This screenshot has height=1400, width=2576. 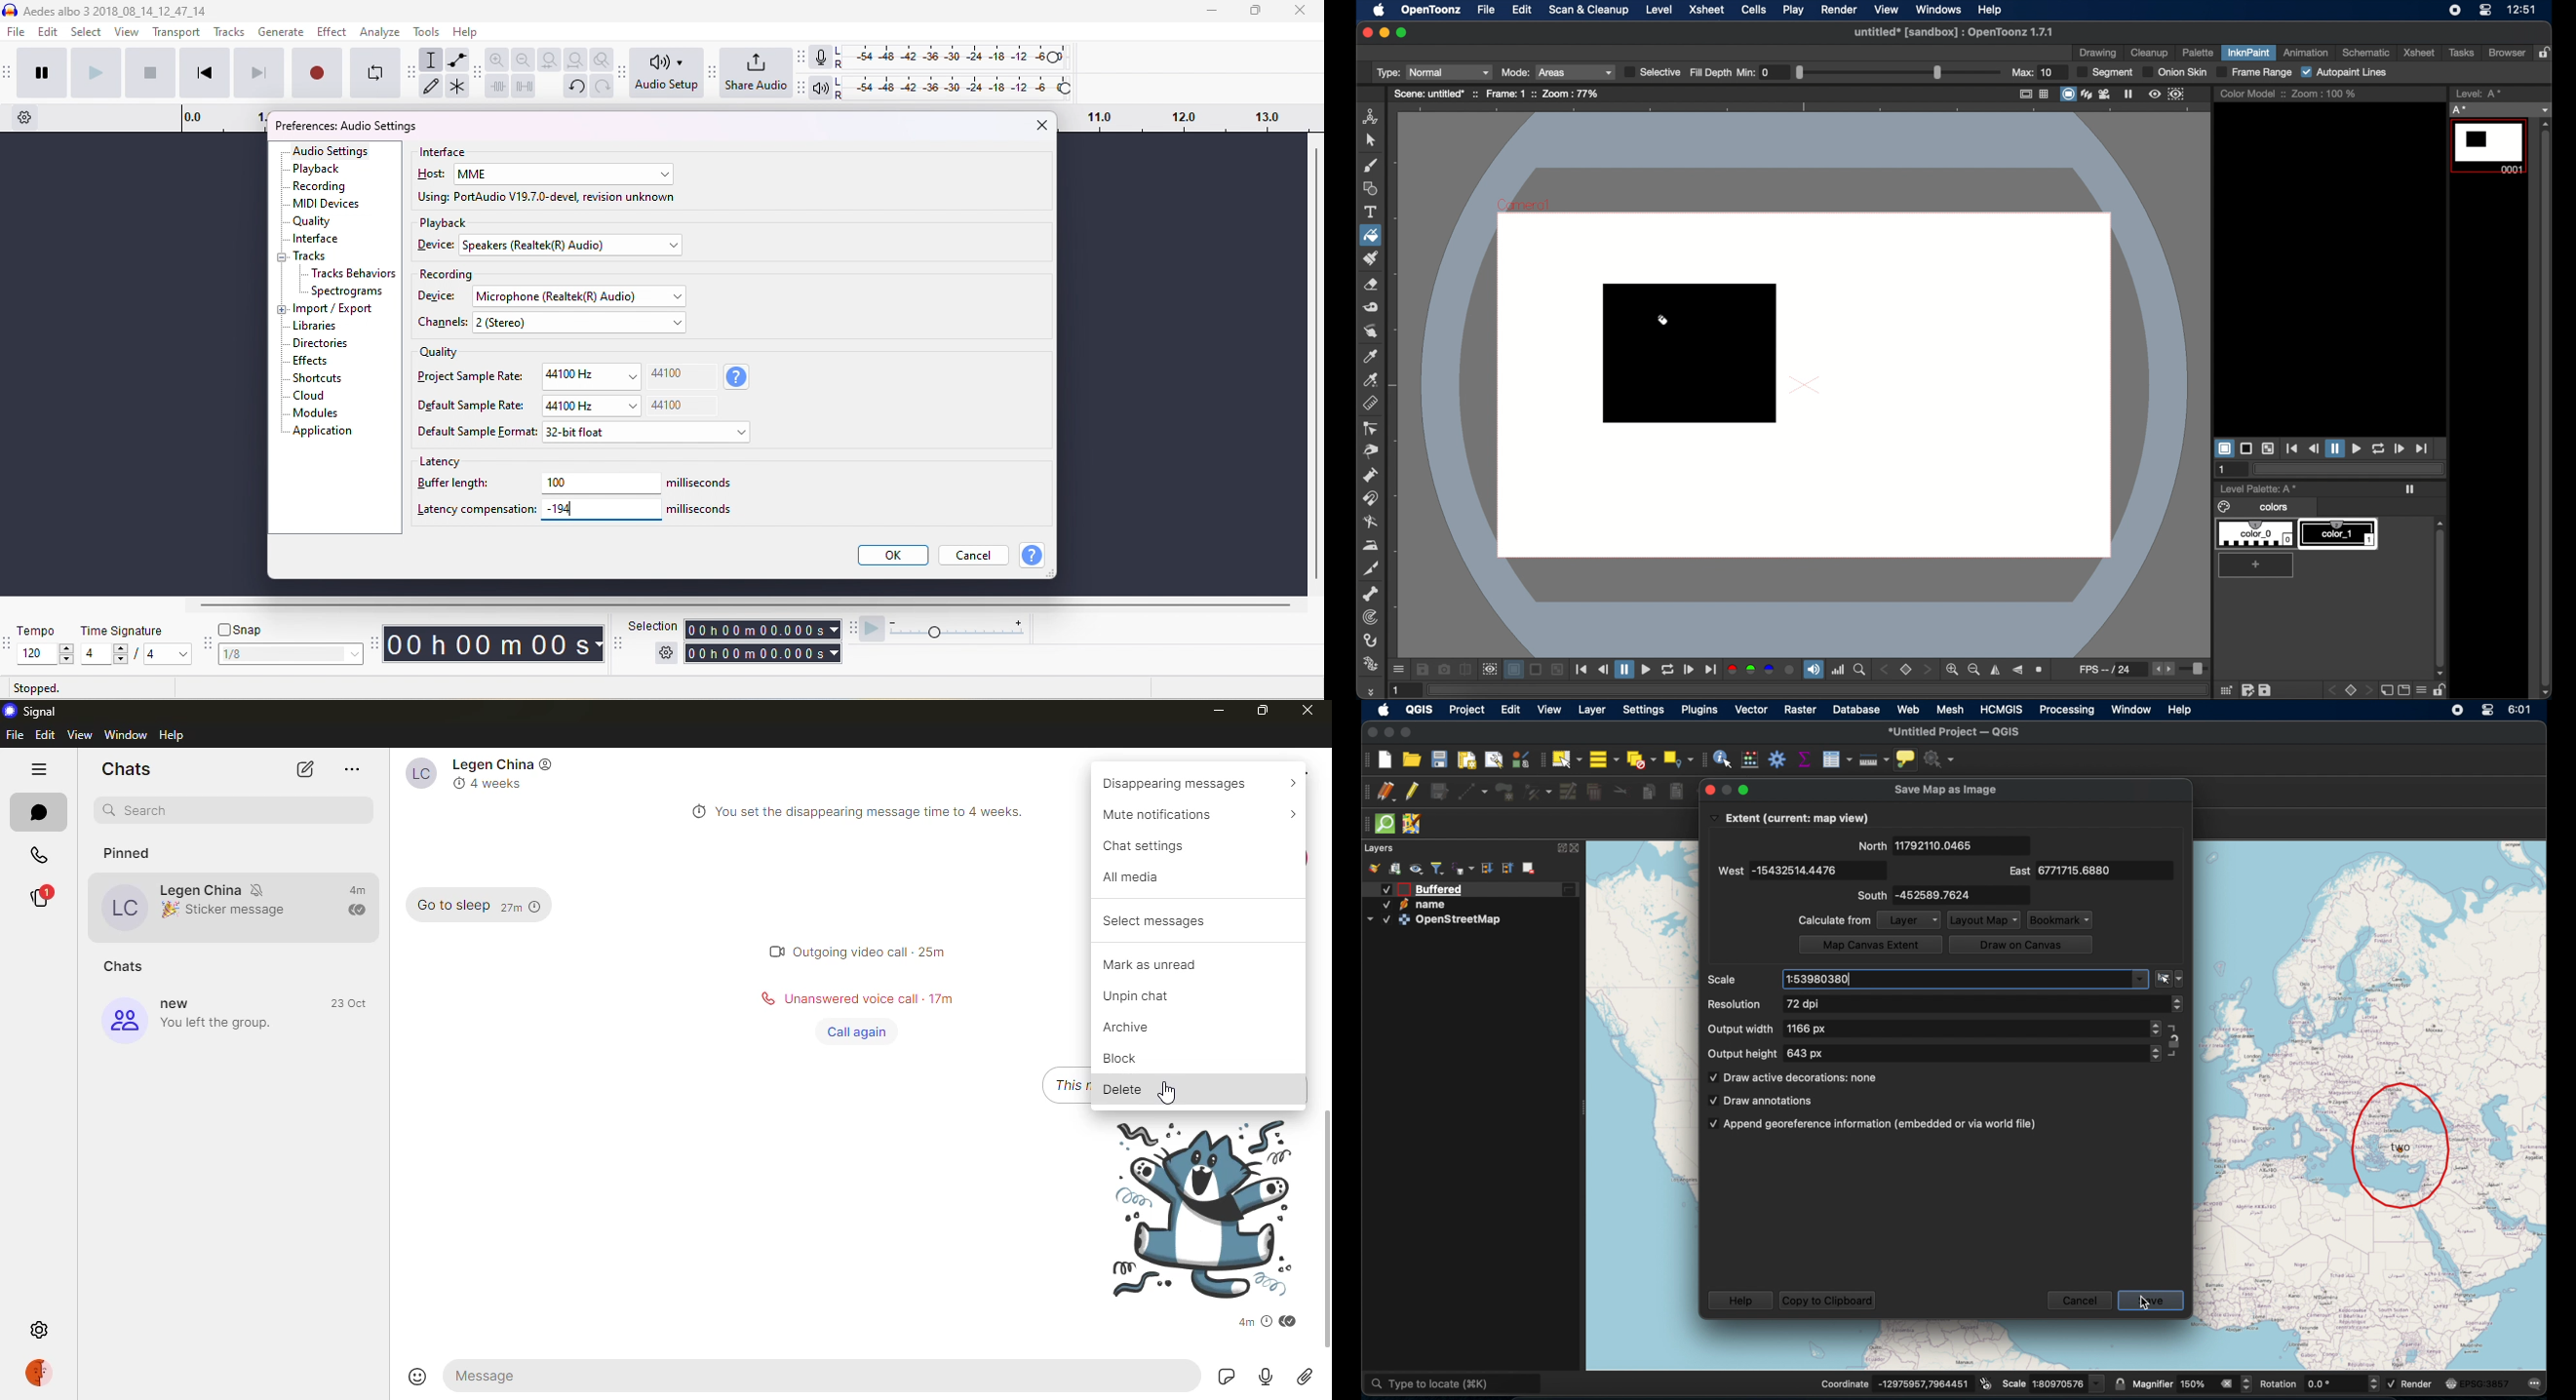 I want to click on 4 weeks, so click(x=503, y=784).